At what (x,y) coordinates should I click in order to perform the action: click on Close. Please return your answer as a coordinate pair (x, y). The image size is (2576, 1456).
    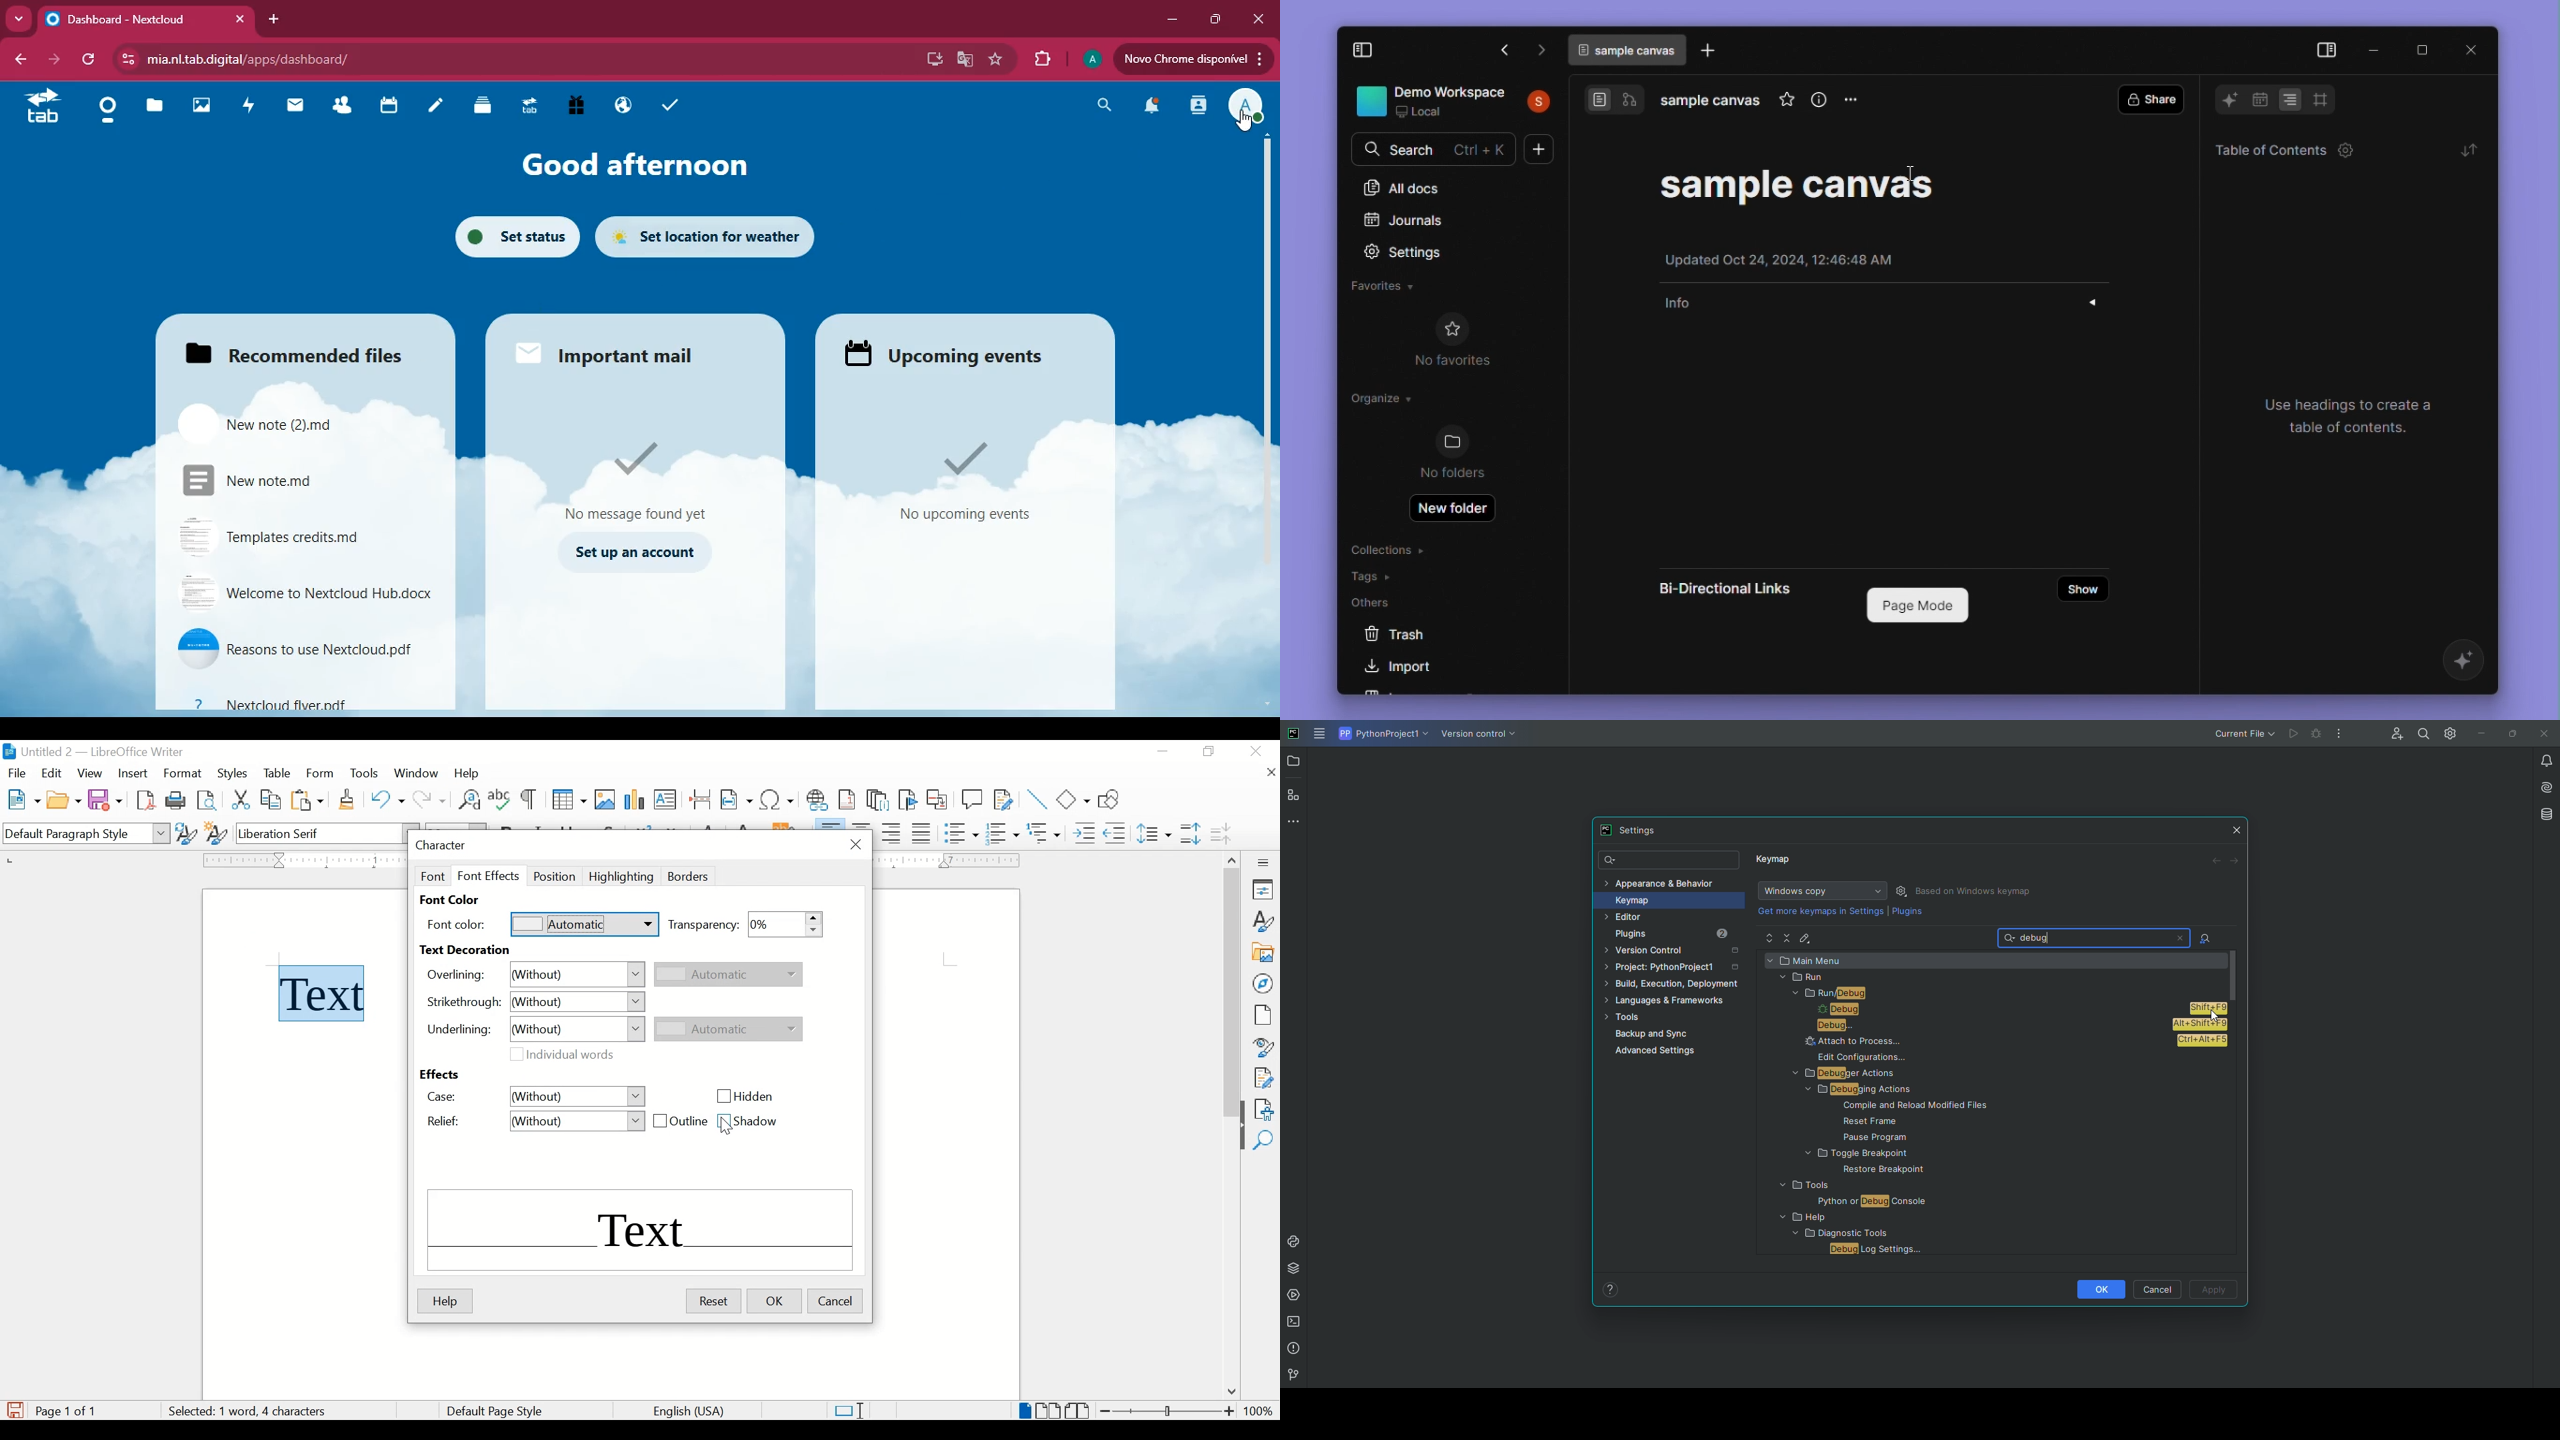
    Looking at the image, I should click on (2237, 827).